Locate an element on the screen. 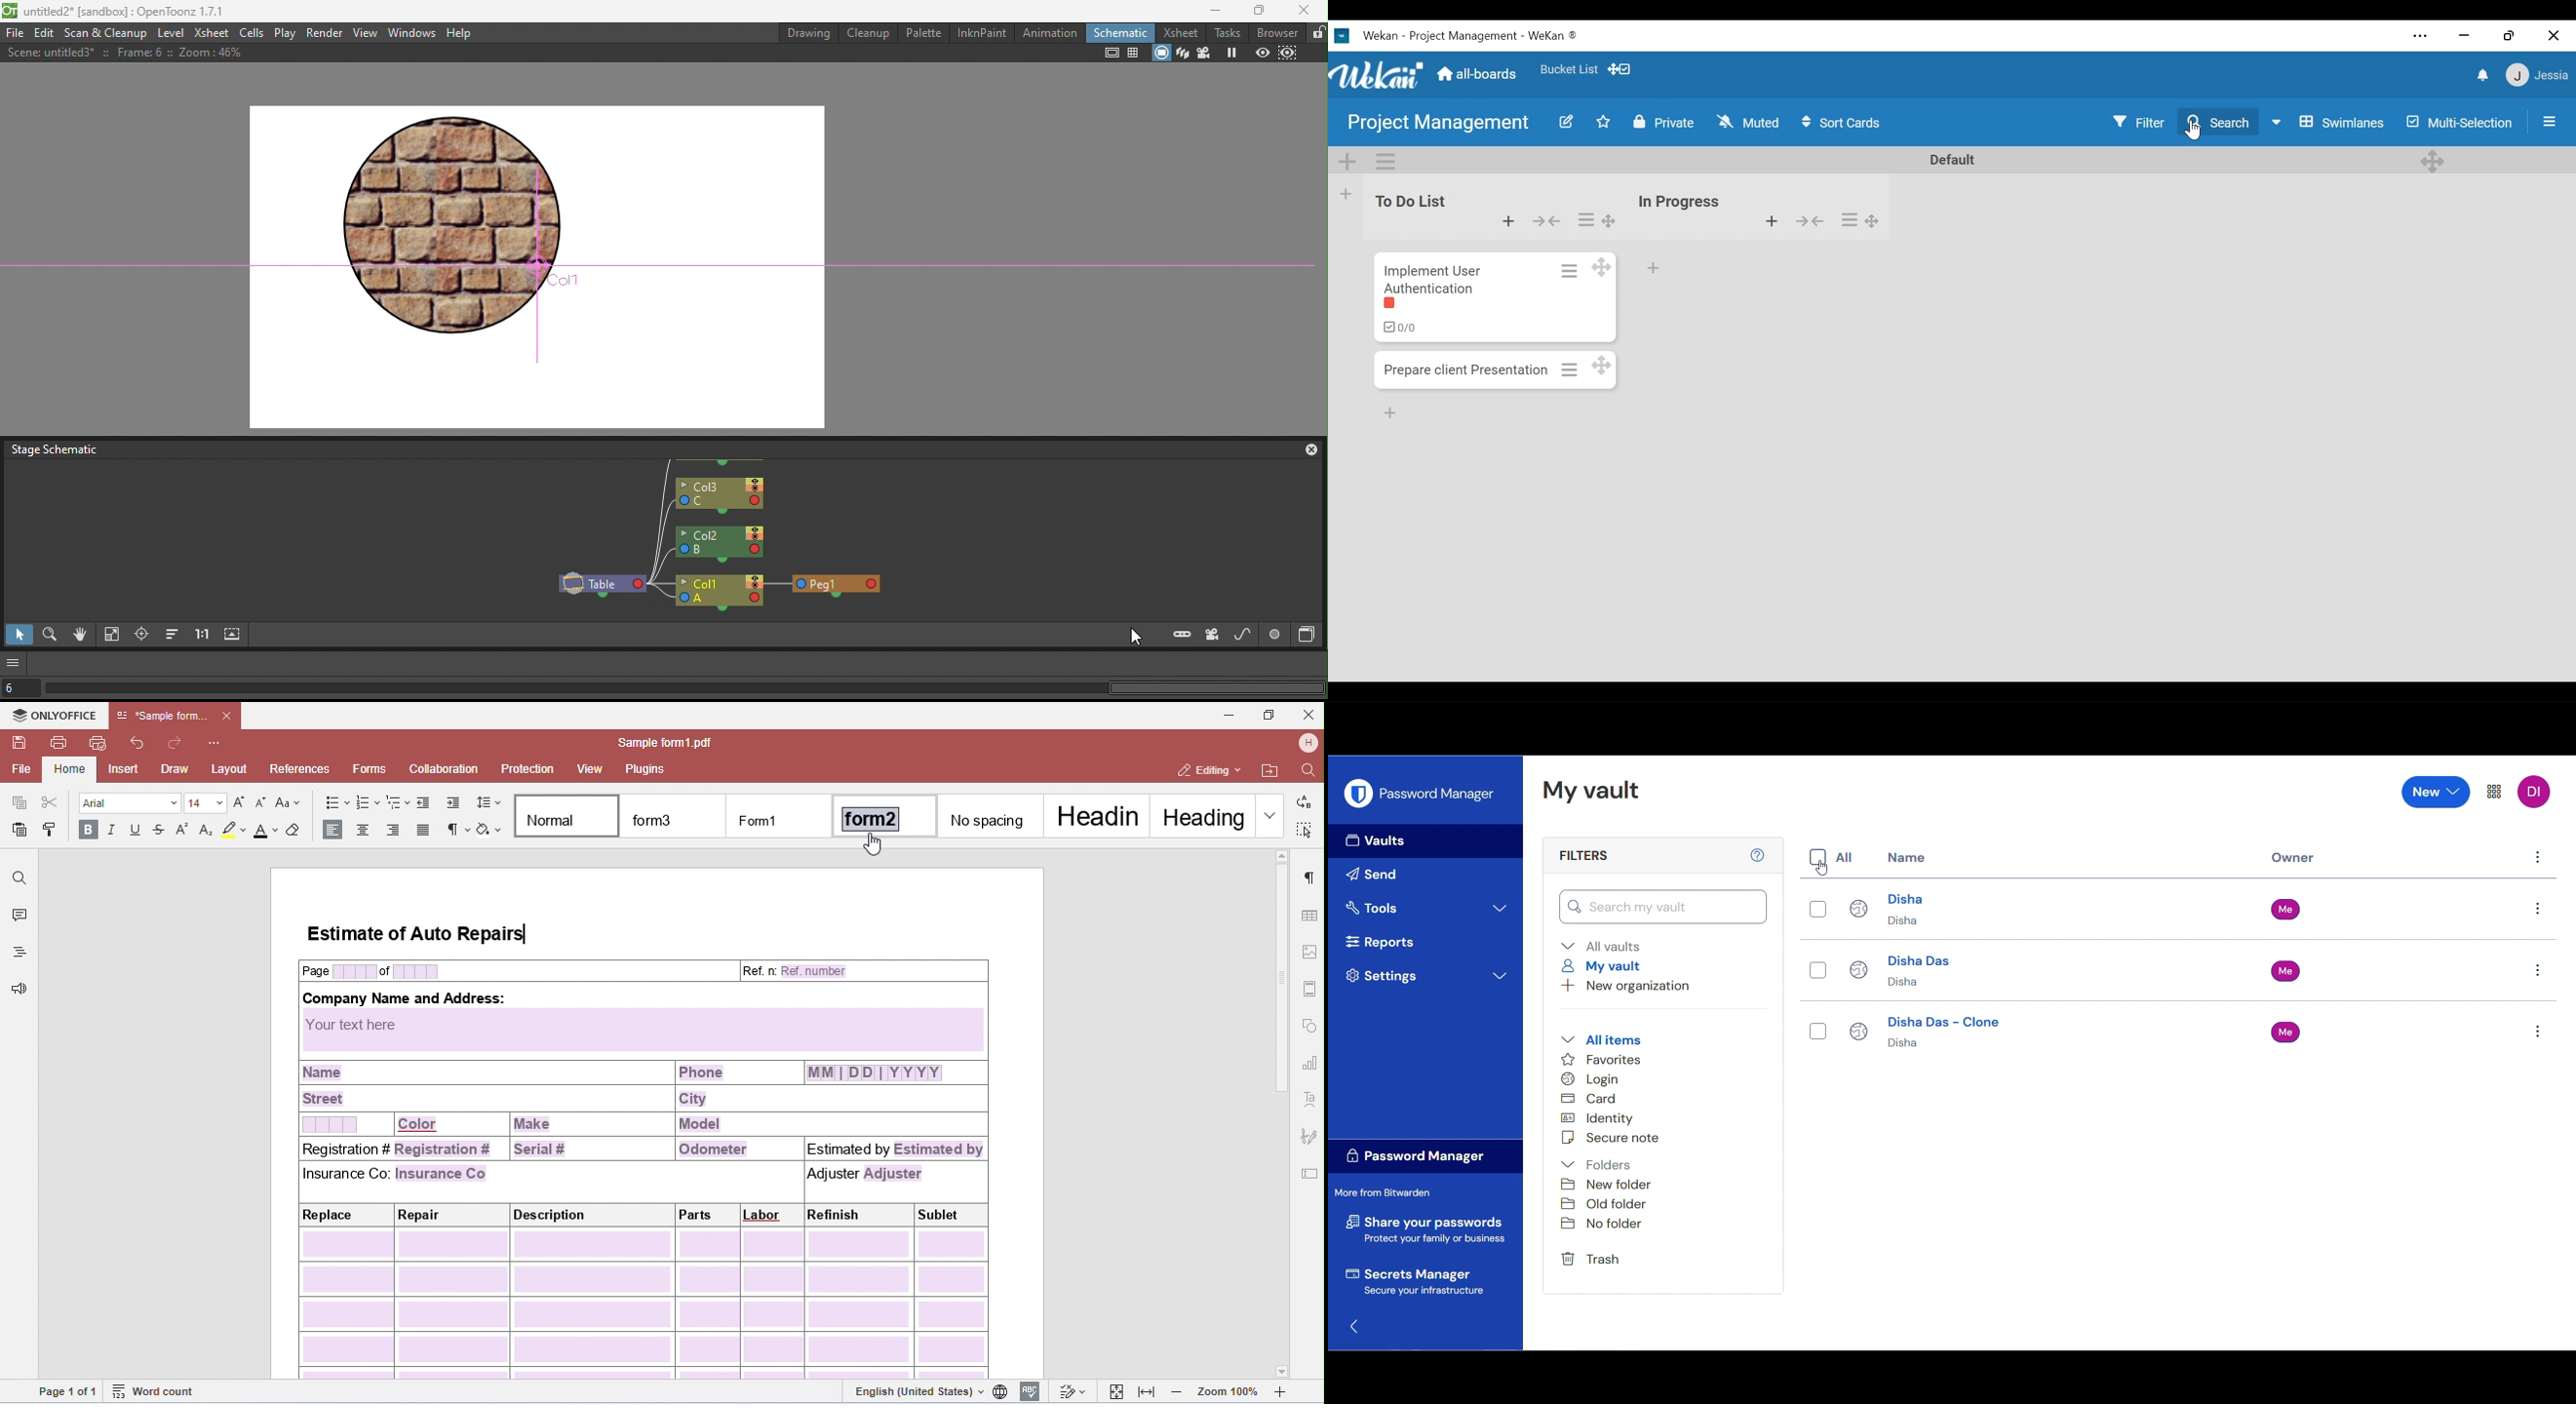 Image resolution: width=2576 pixels, height=1428 pixels. list actions is located at coordinates (1847, 219).